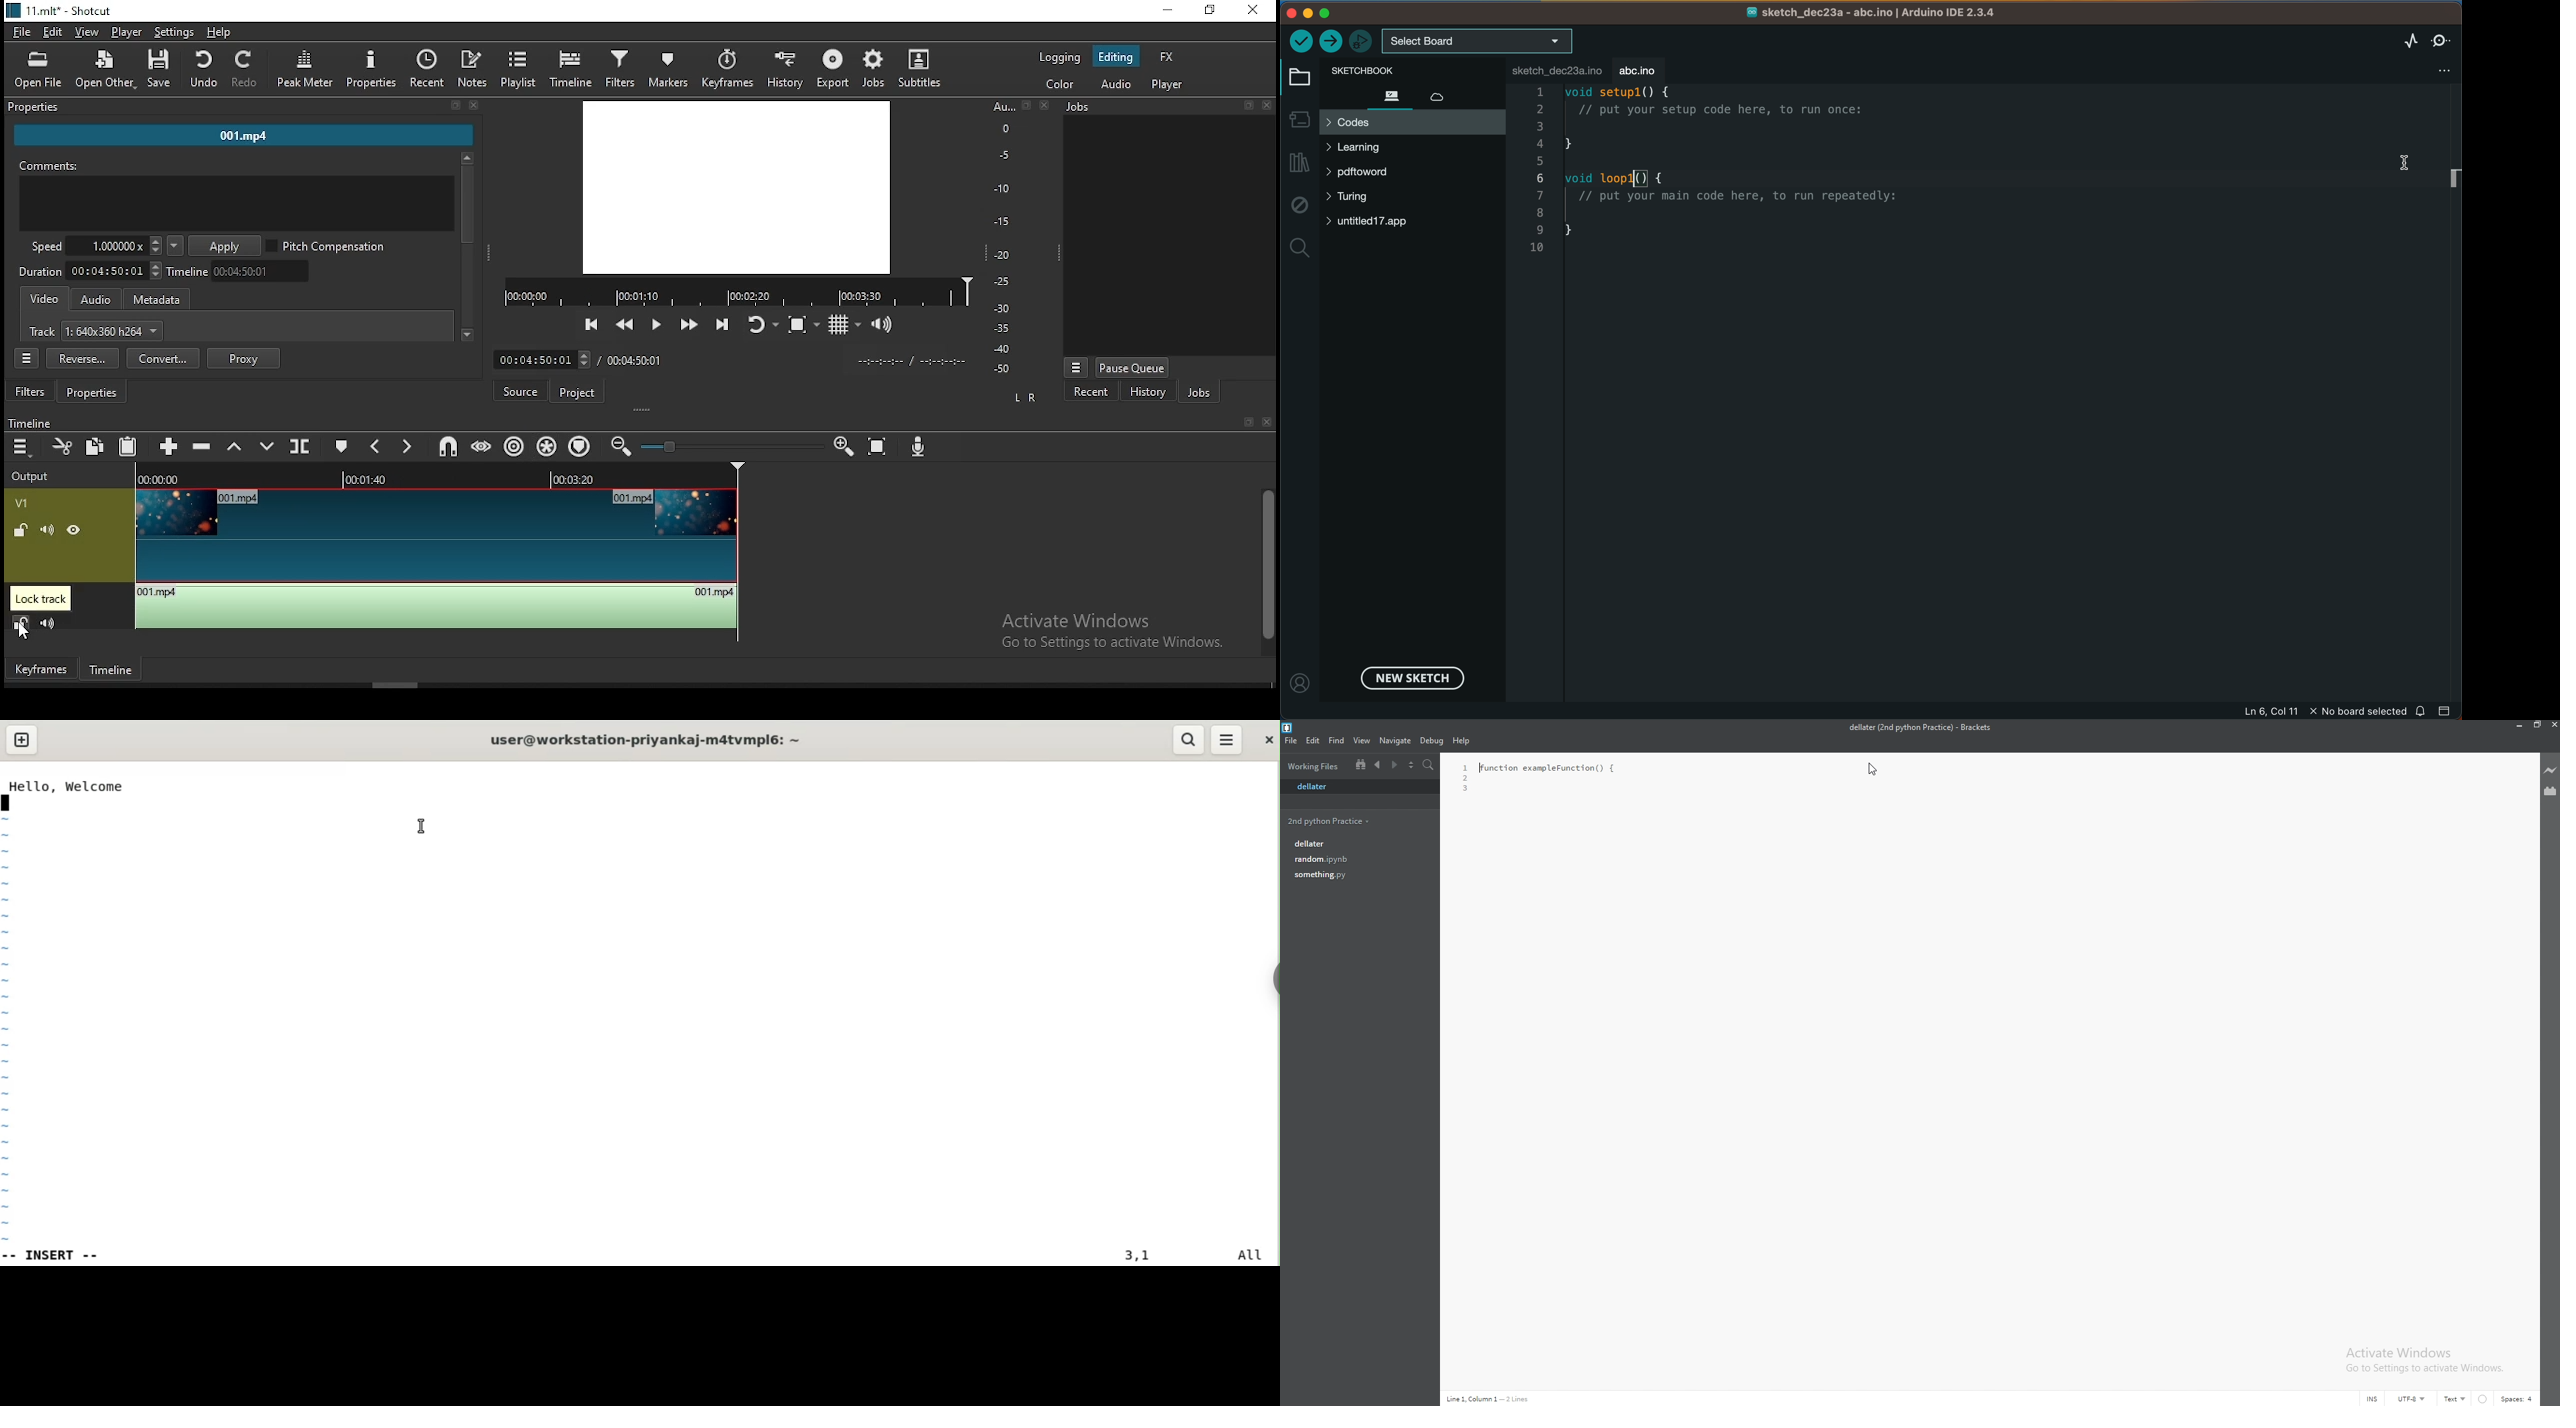 The image size is (2576, 1428). I want to click on playback speed presets, so click(174, 247).